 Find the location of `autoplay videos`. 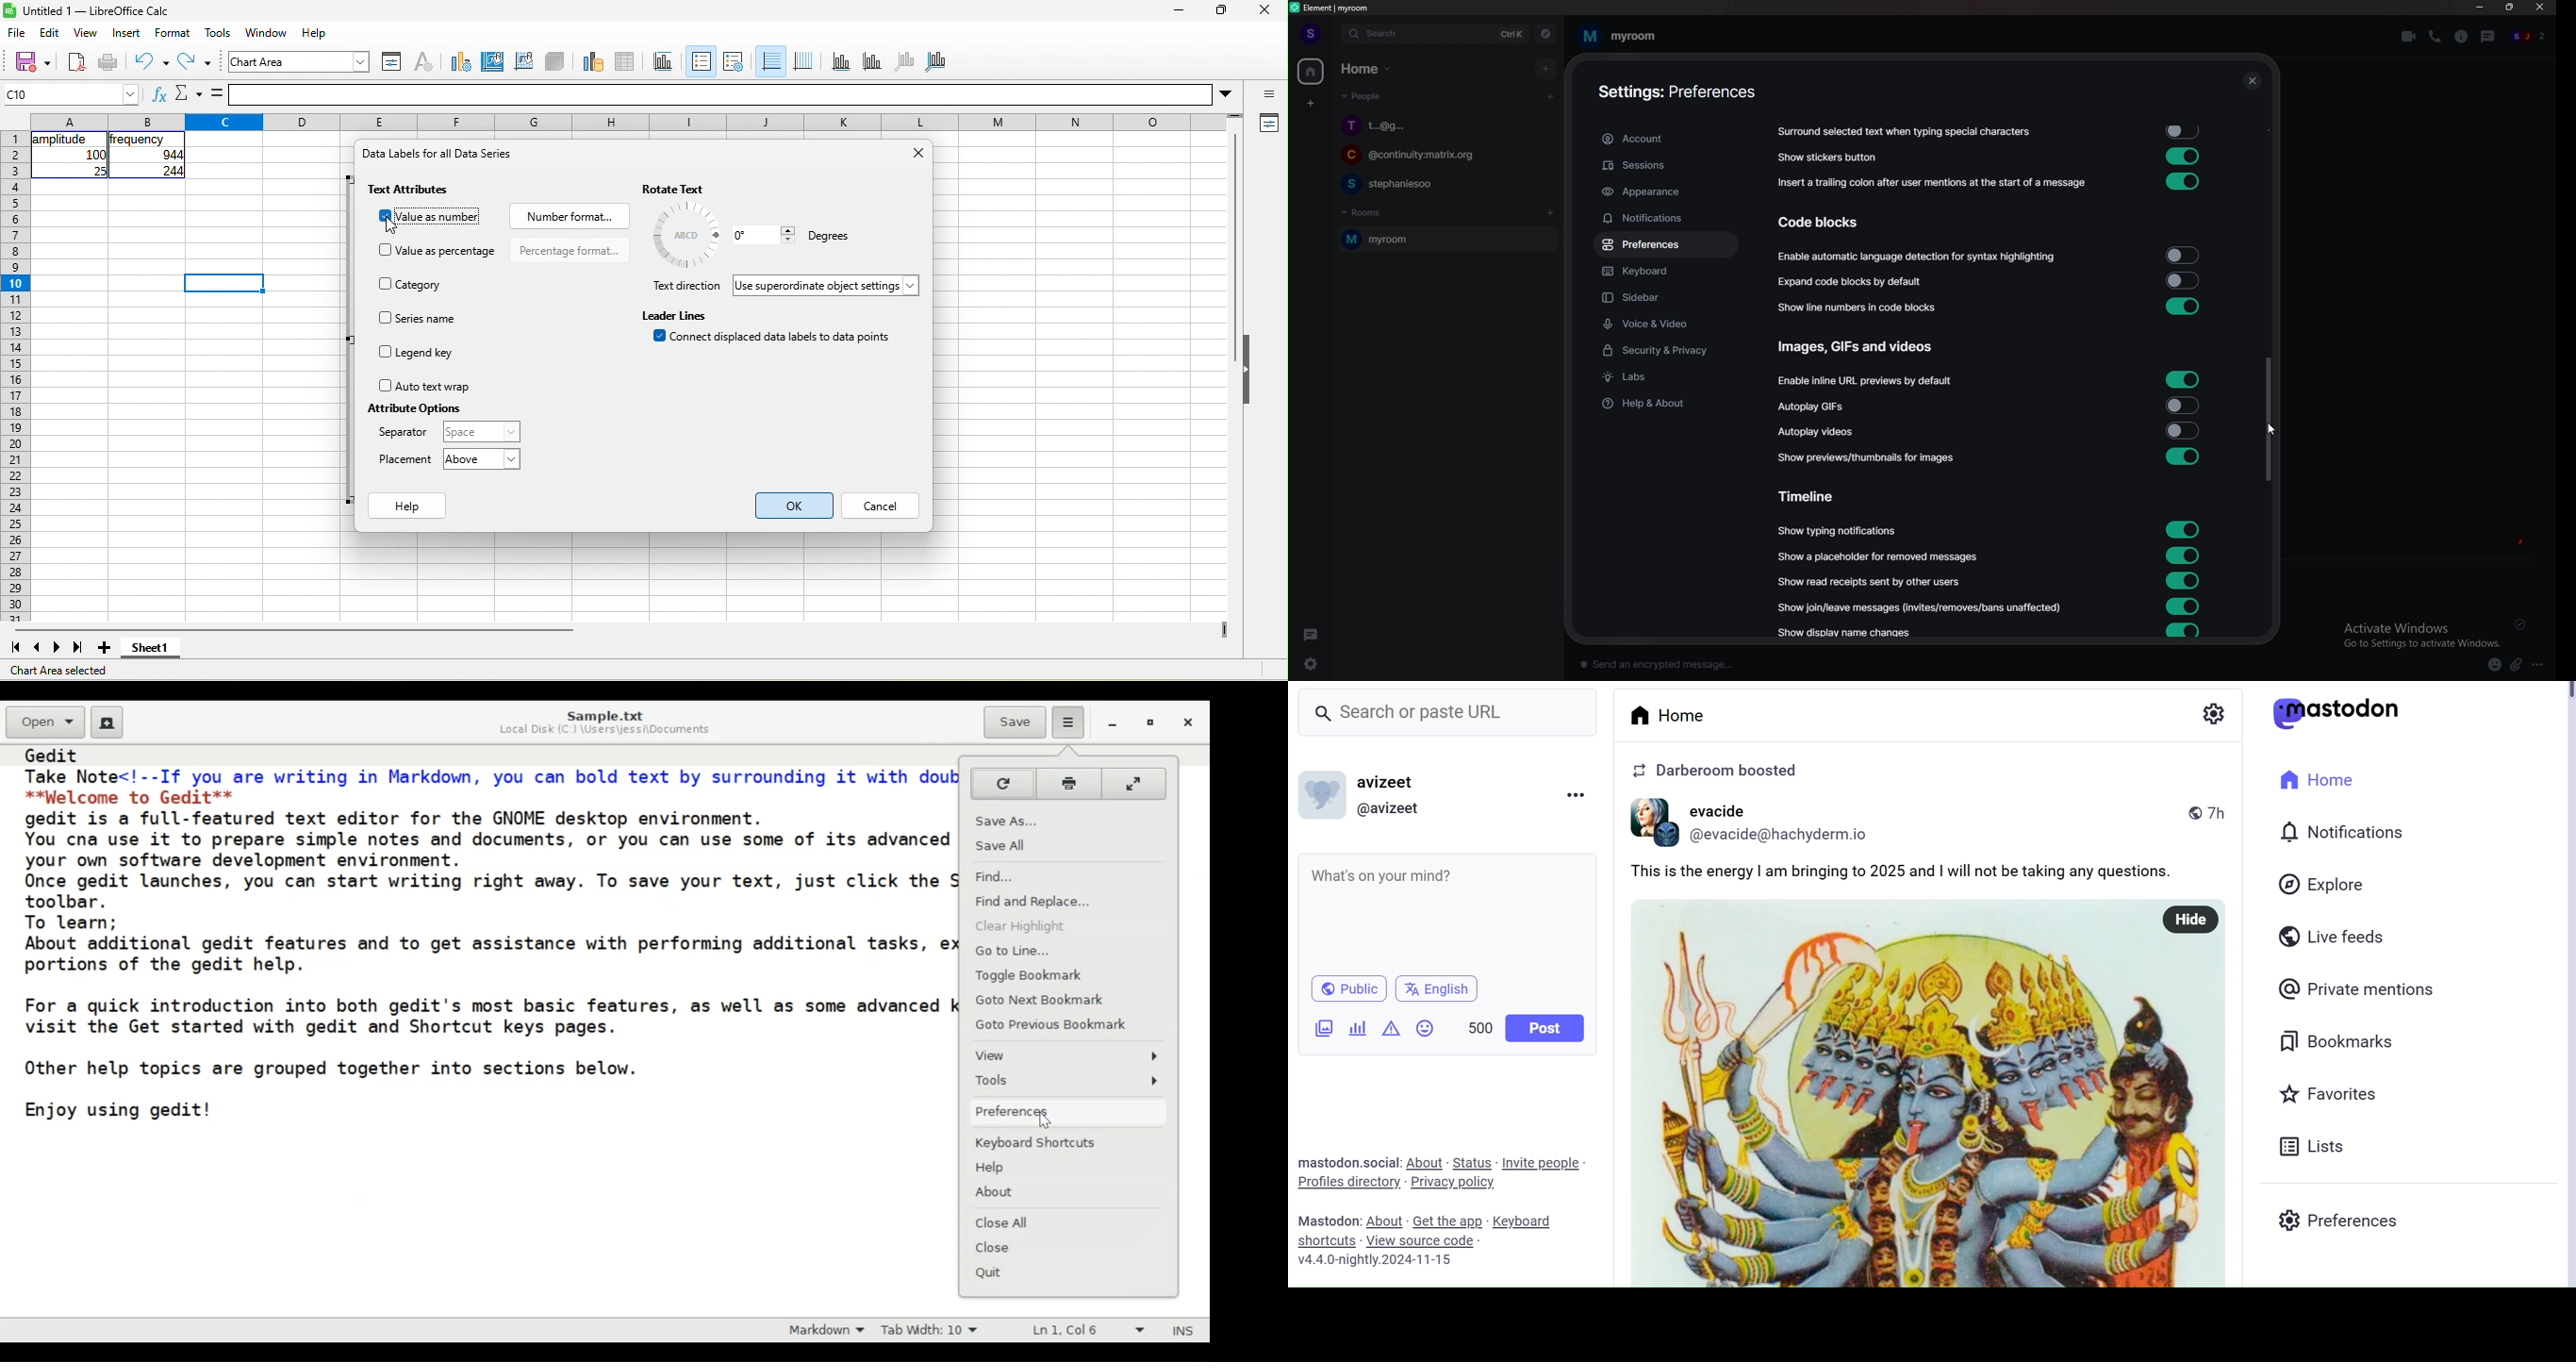

autoplay videos is located at coordinates (1817, 430).